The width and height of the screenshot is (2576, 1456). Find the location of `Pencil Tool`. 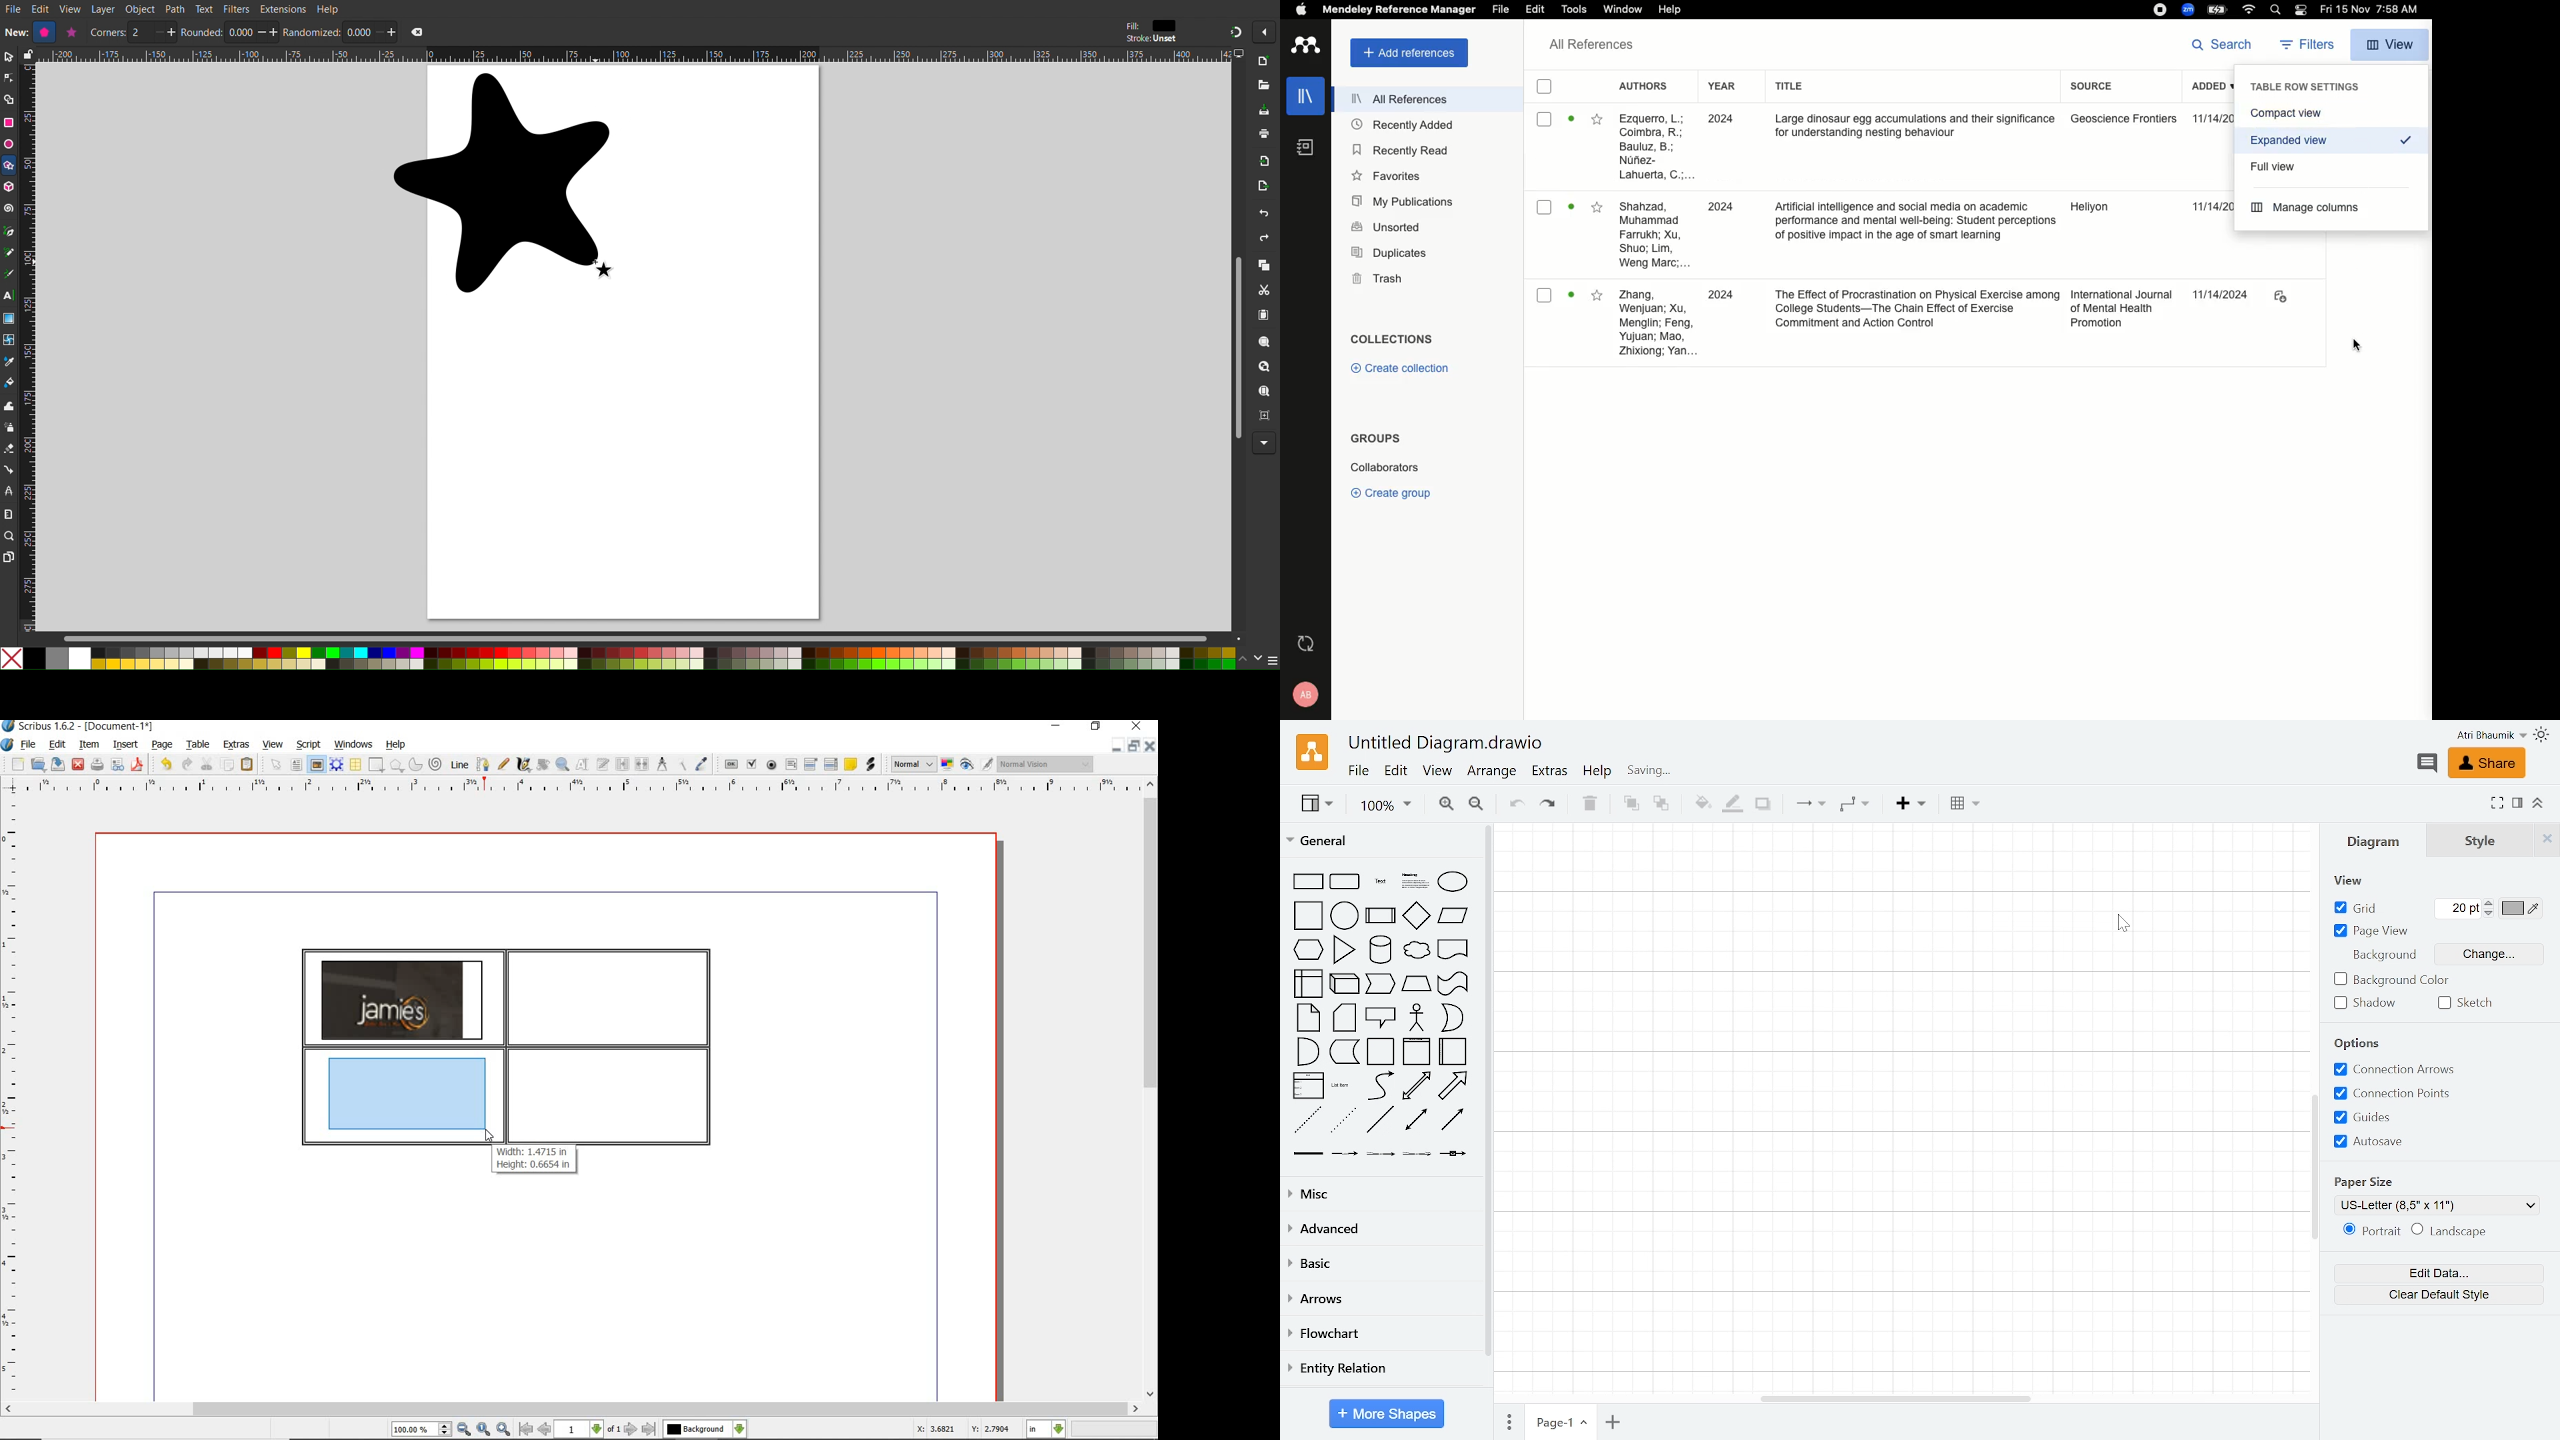

Pencil Tool is located at coordinates (9, 254).